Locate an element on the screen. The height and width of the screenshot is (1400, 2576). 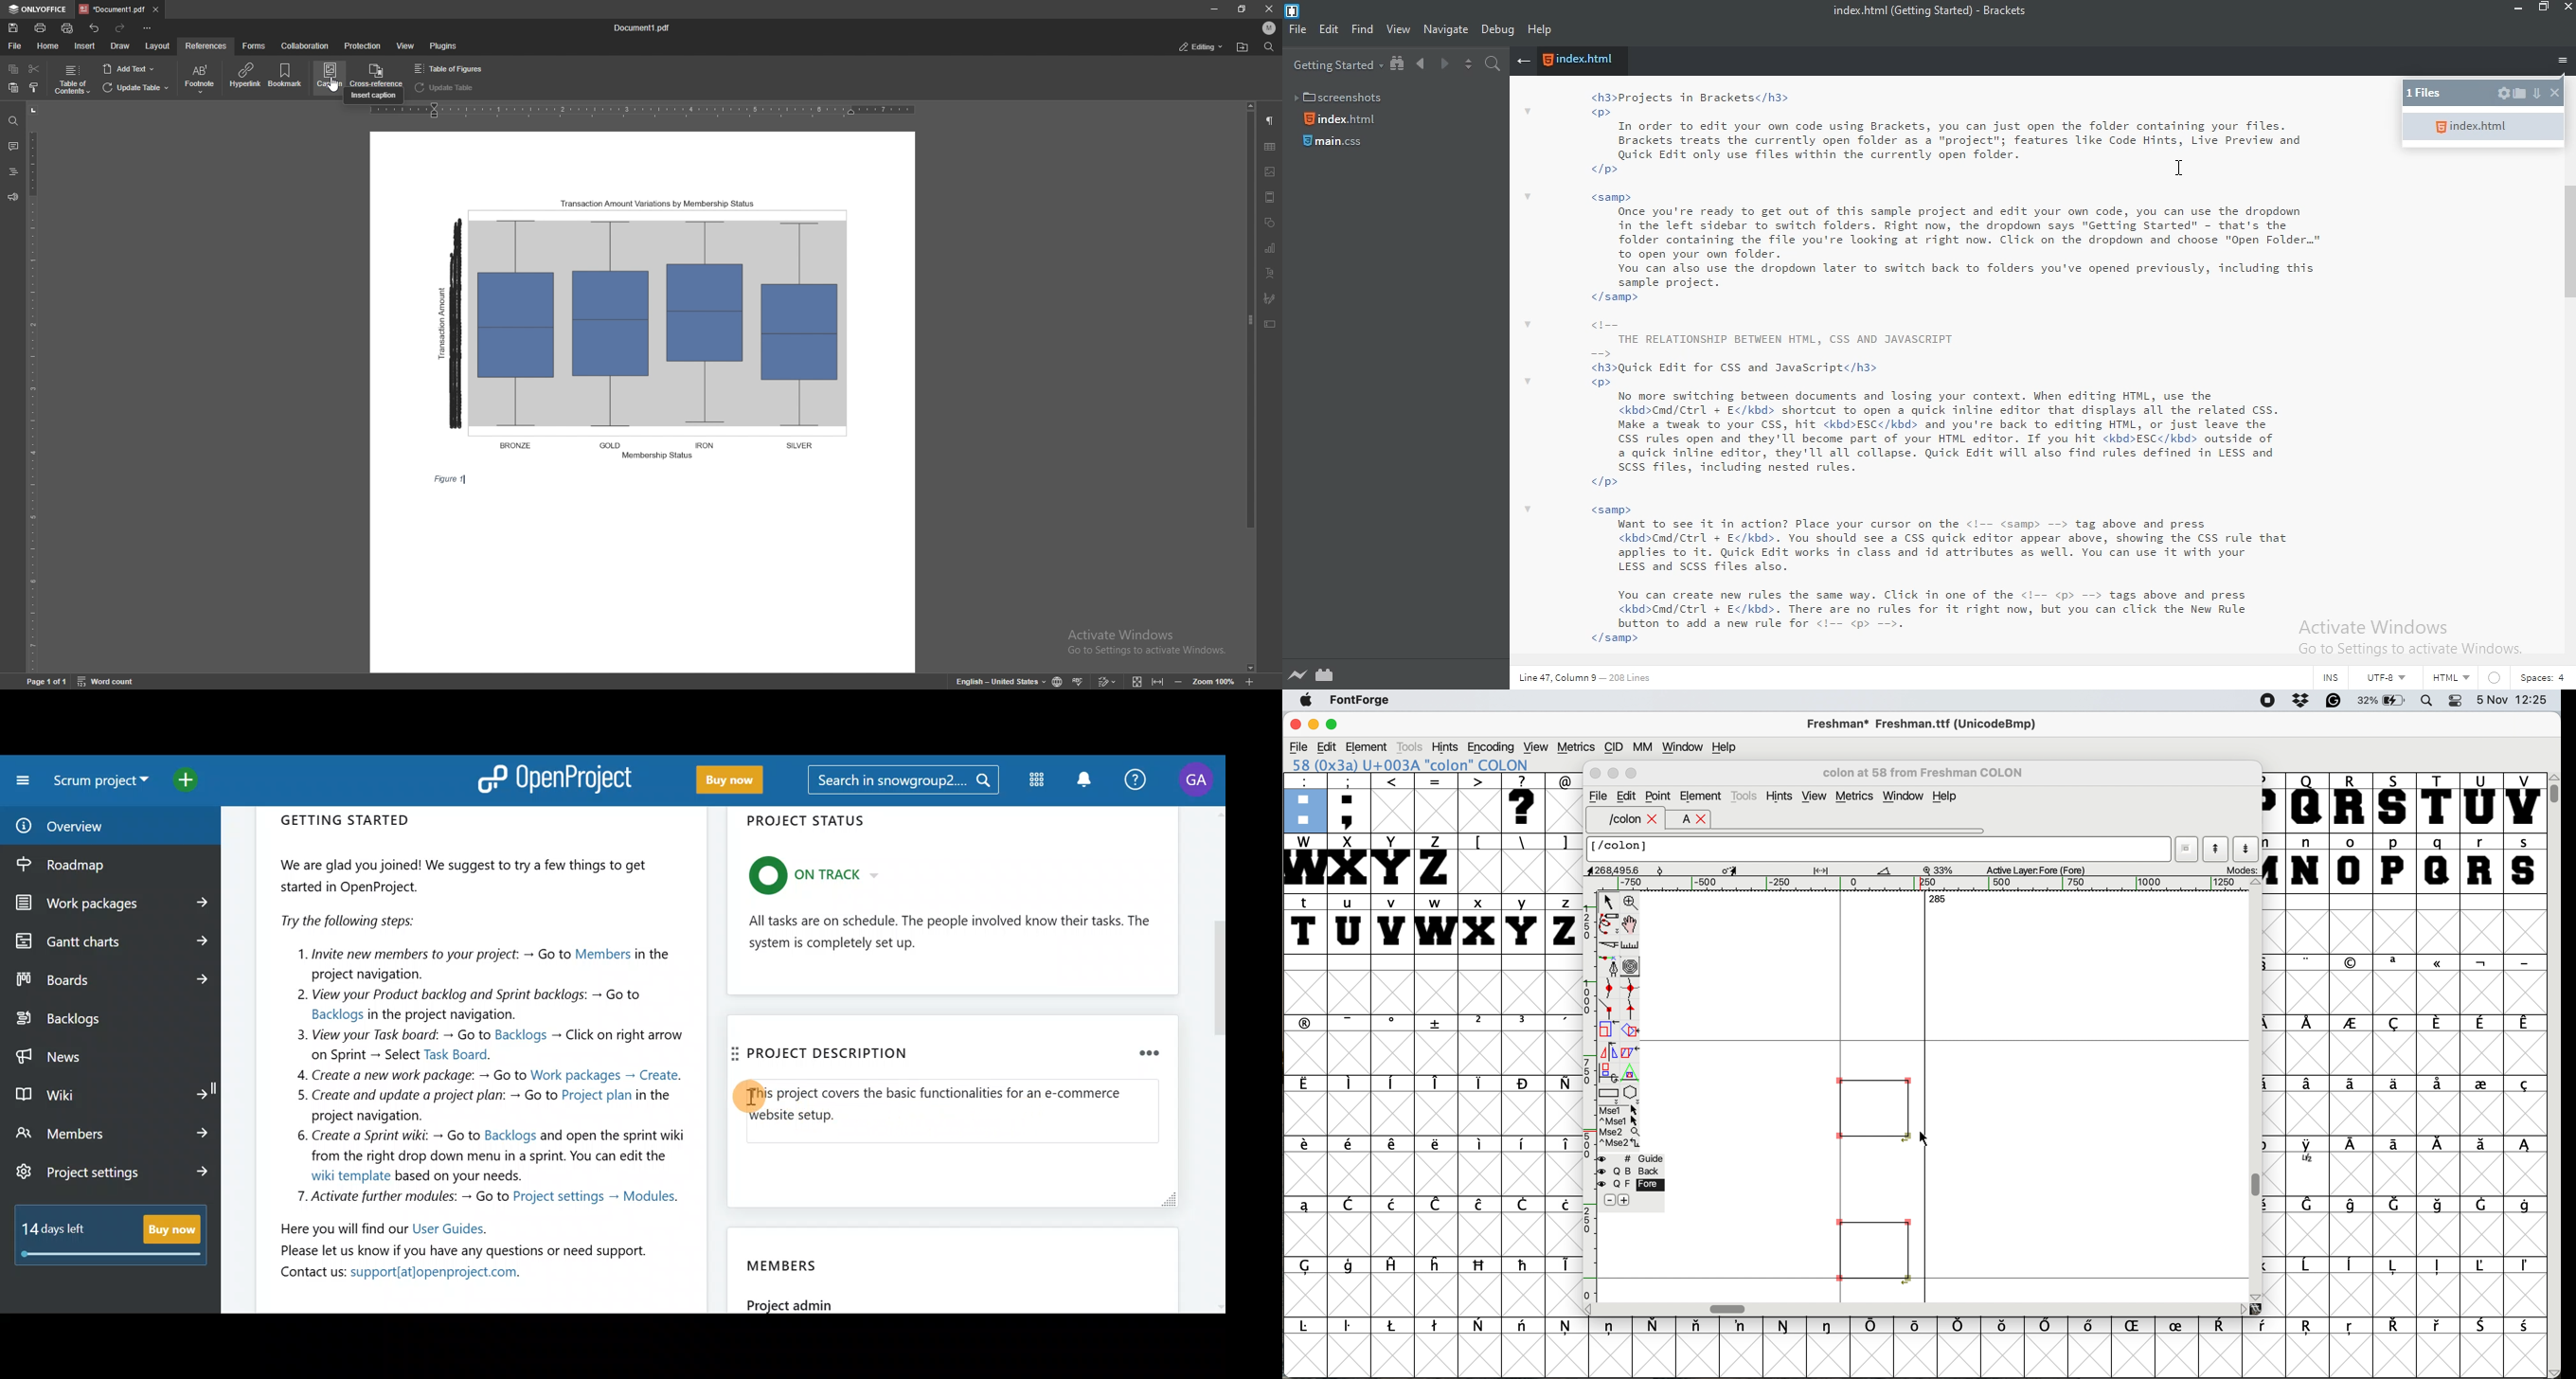
U is located at coordinates (2481, 803).